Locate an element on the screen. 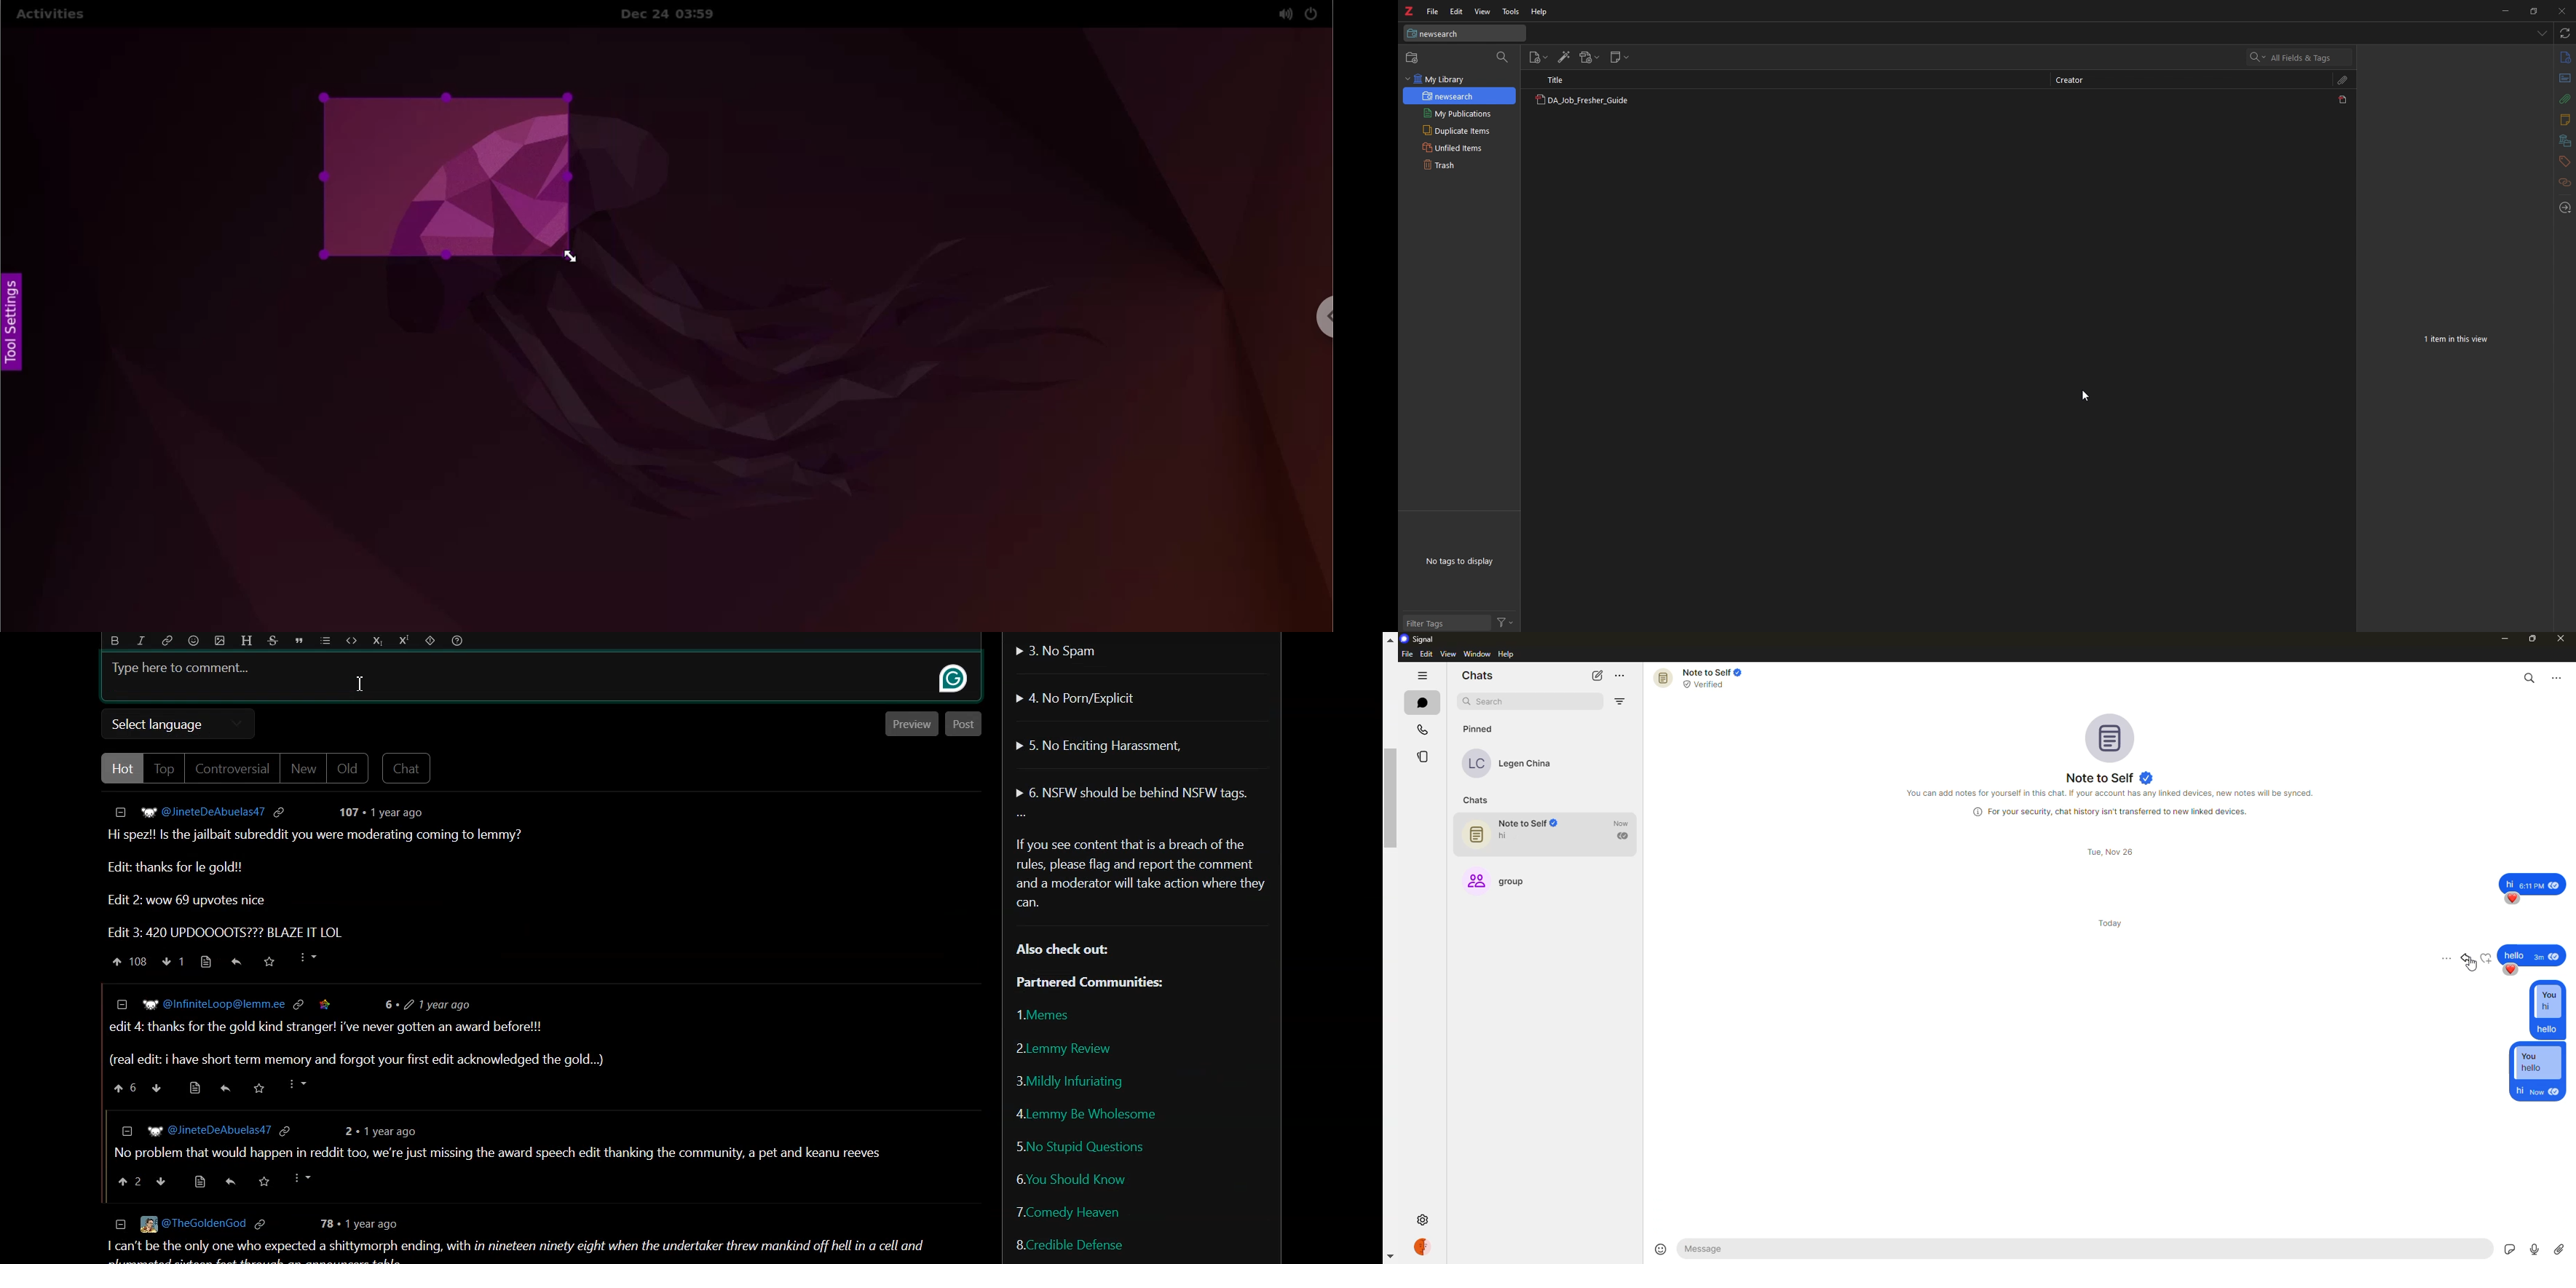 This screenshot has height=1288, width=2576. No Spam is located at coordinates (1067, 652).